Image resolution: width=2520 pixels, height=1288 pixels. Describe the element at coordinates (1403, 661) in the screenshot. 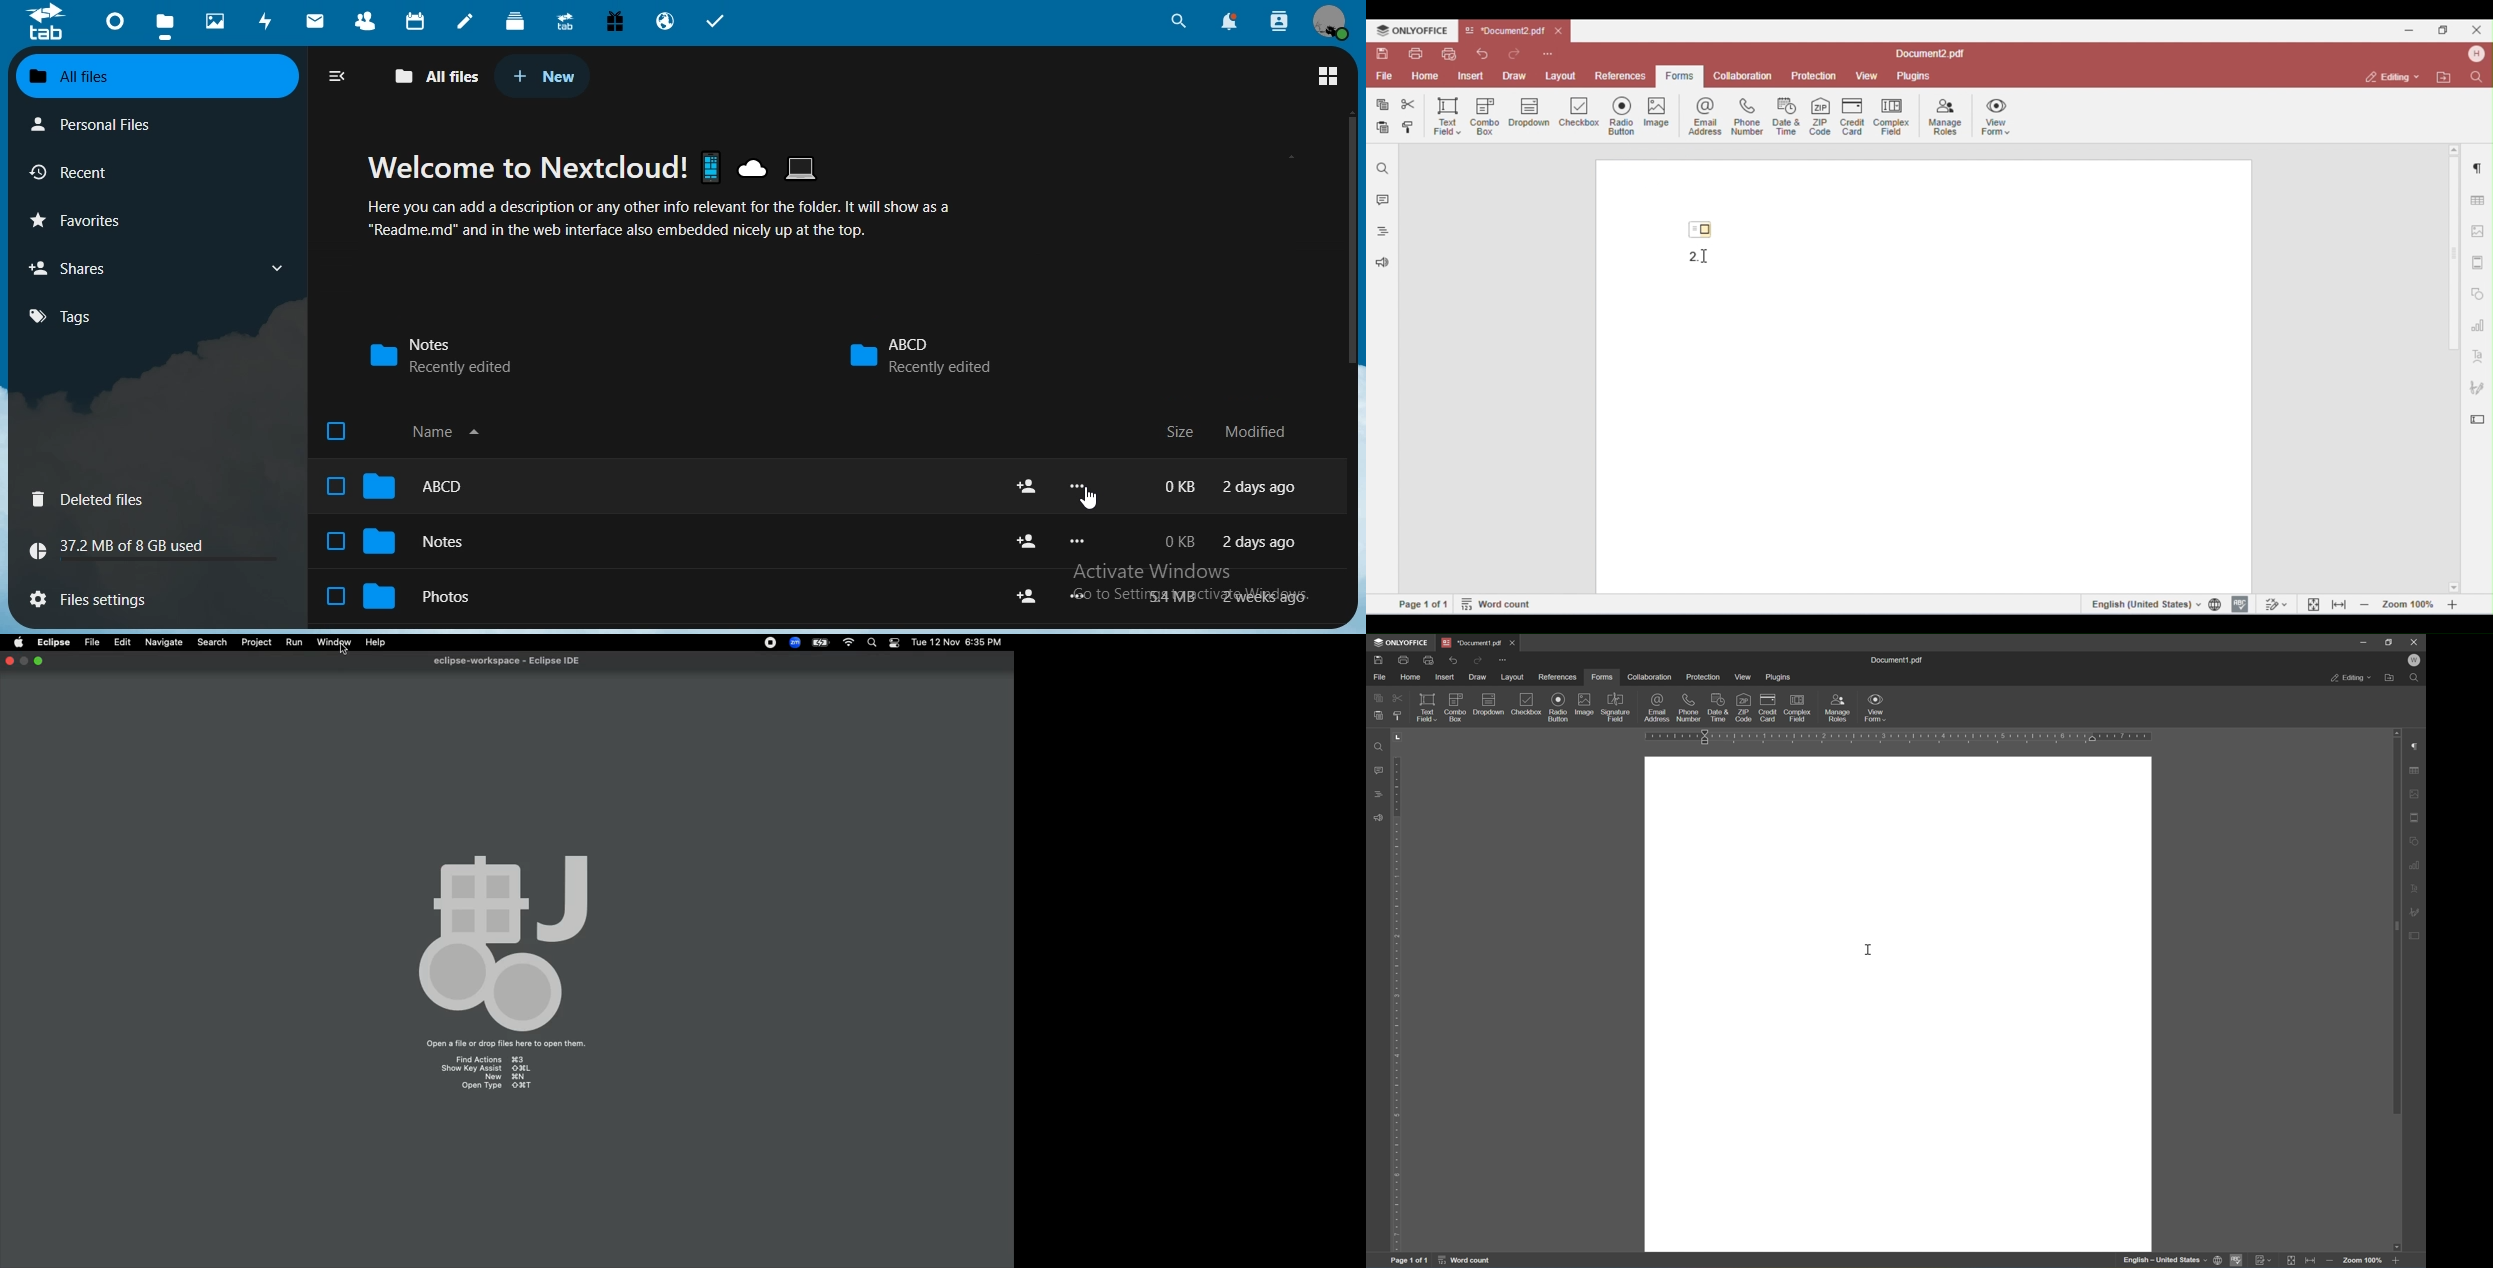

I see `print` at that location.